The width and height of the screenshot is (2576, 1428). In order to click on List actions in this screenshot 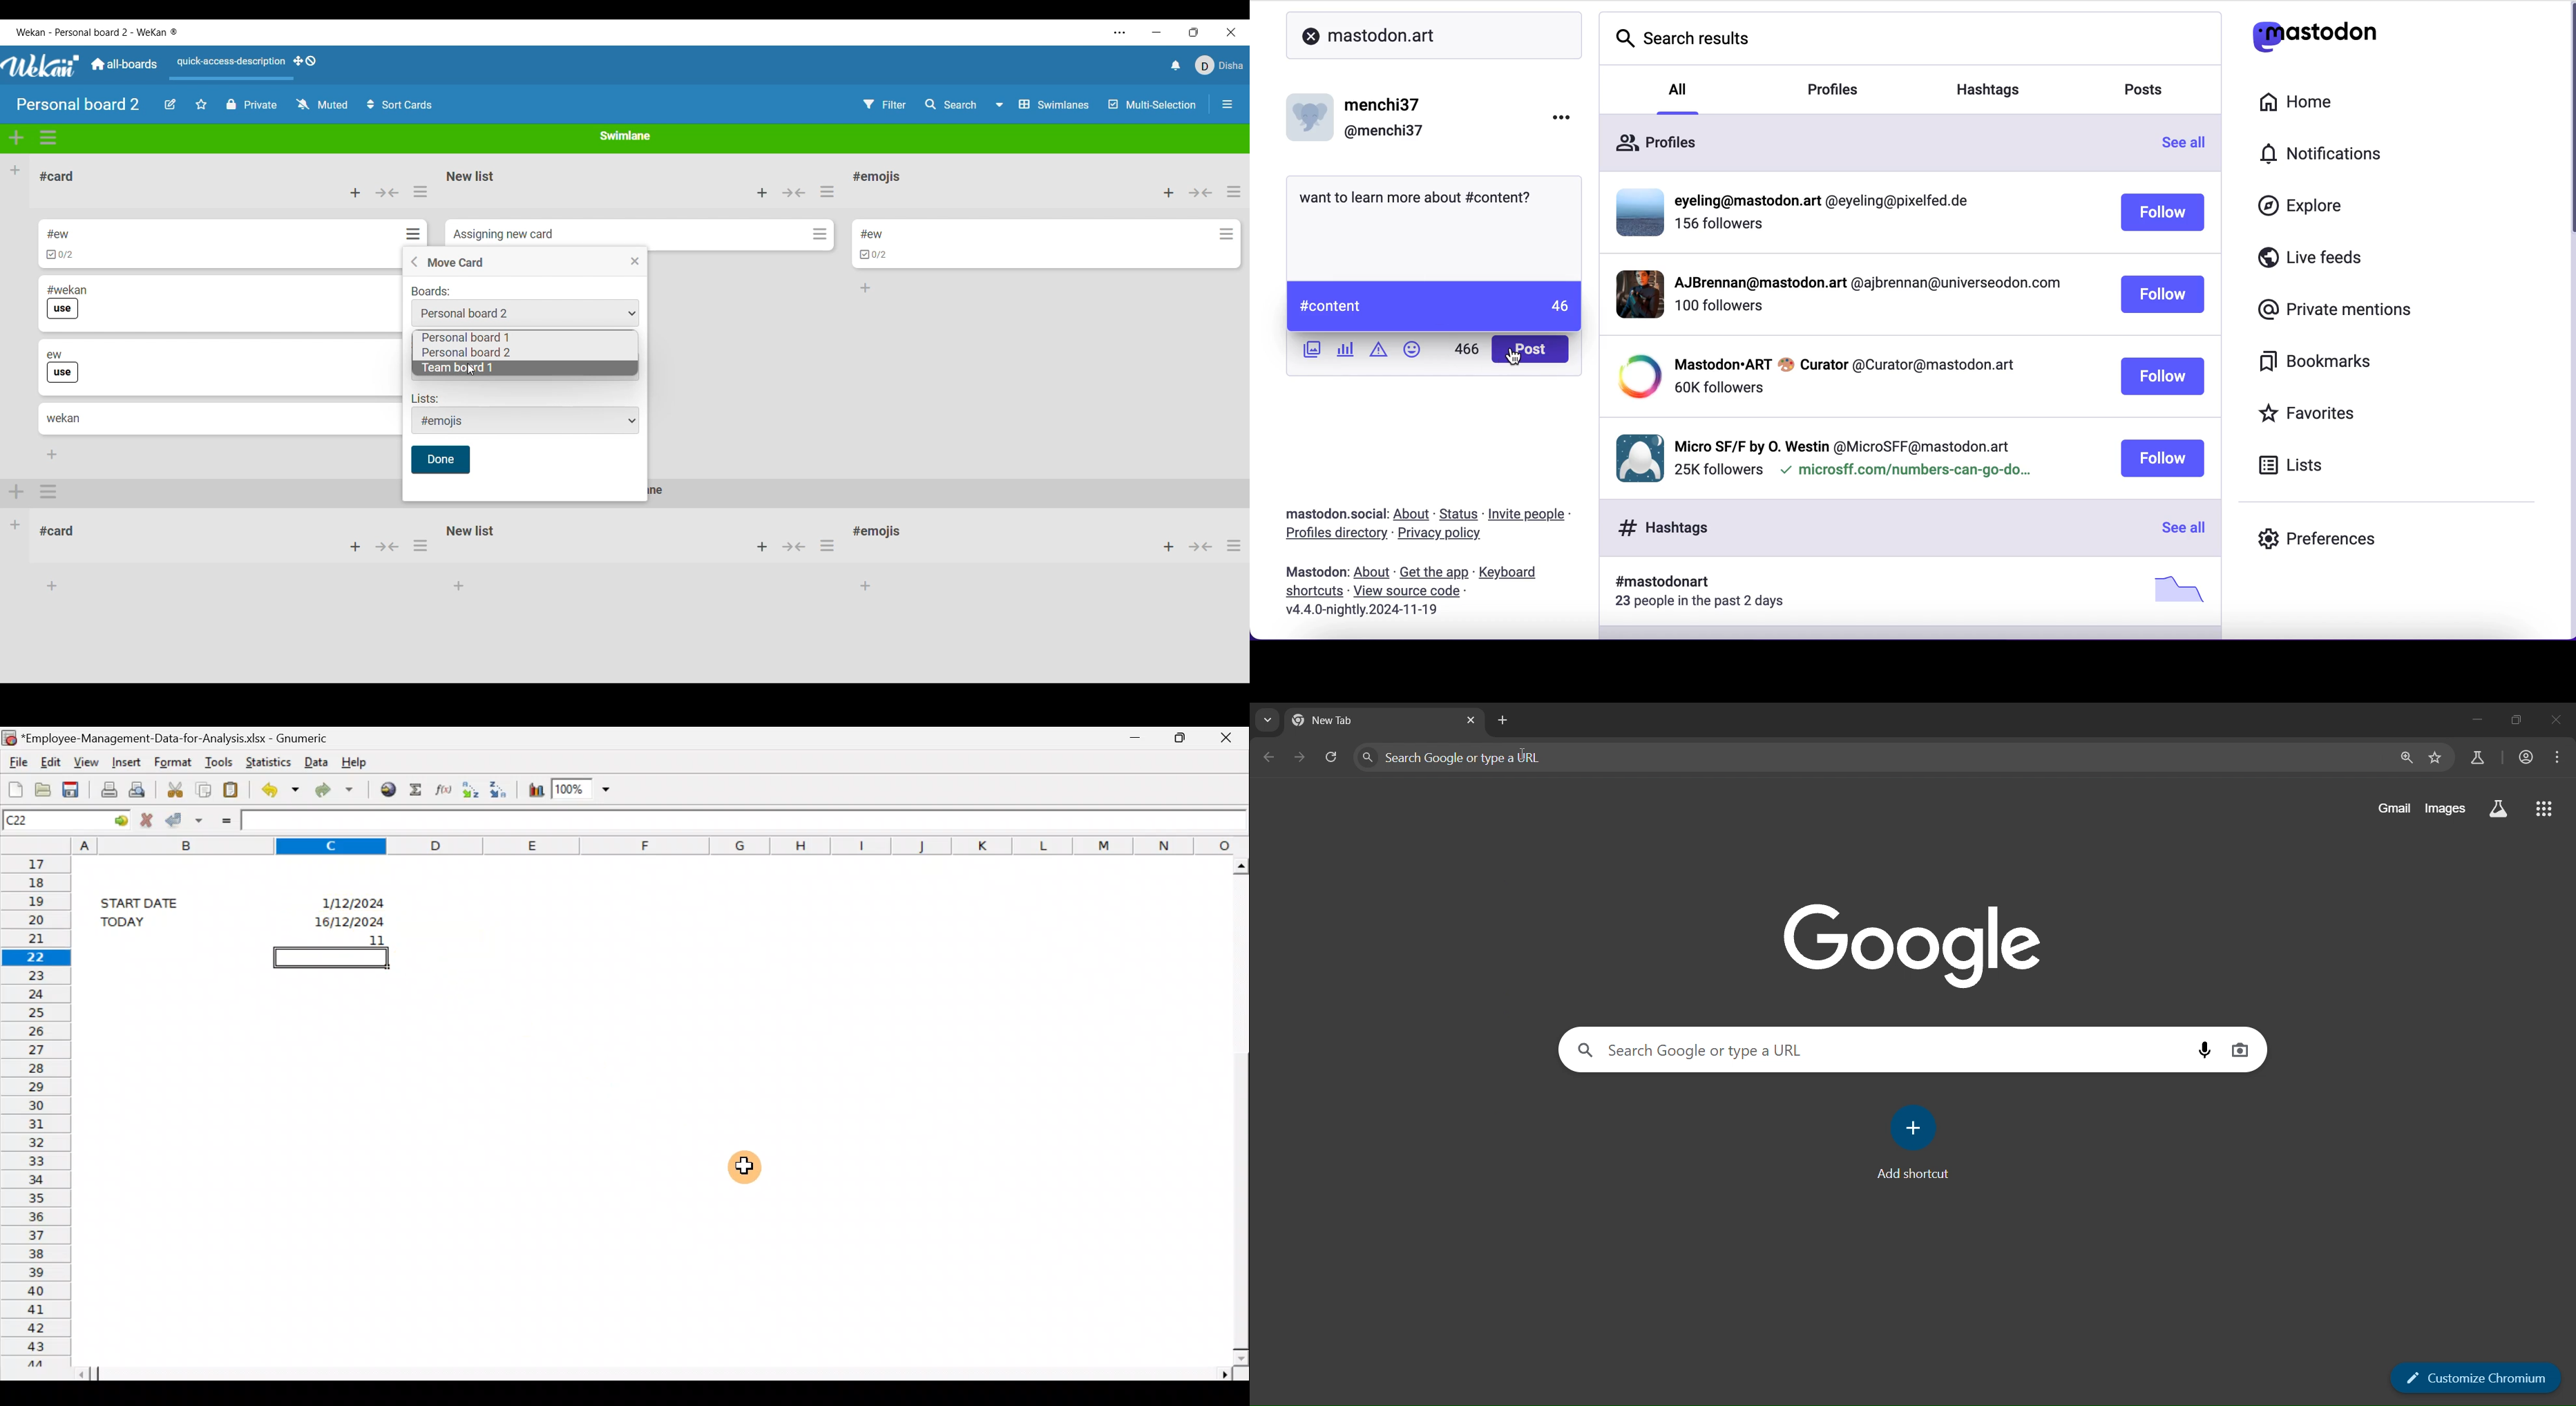, I will do `click(827, 191)`.